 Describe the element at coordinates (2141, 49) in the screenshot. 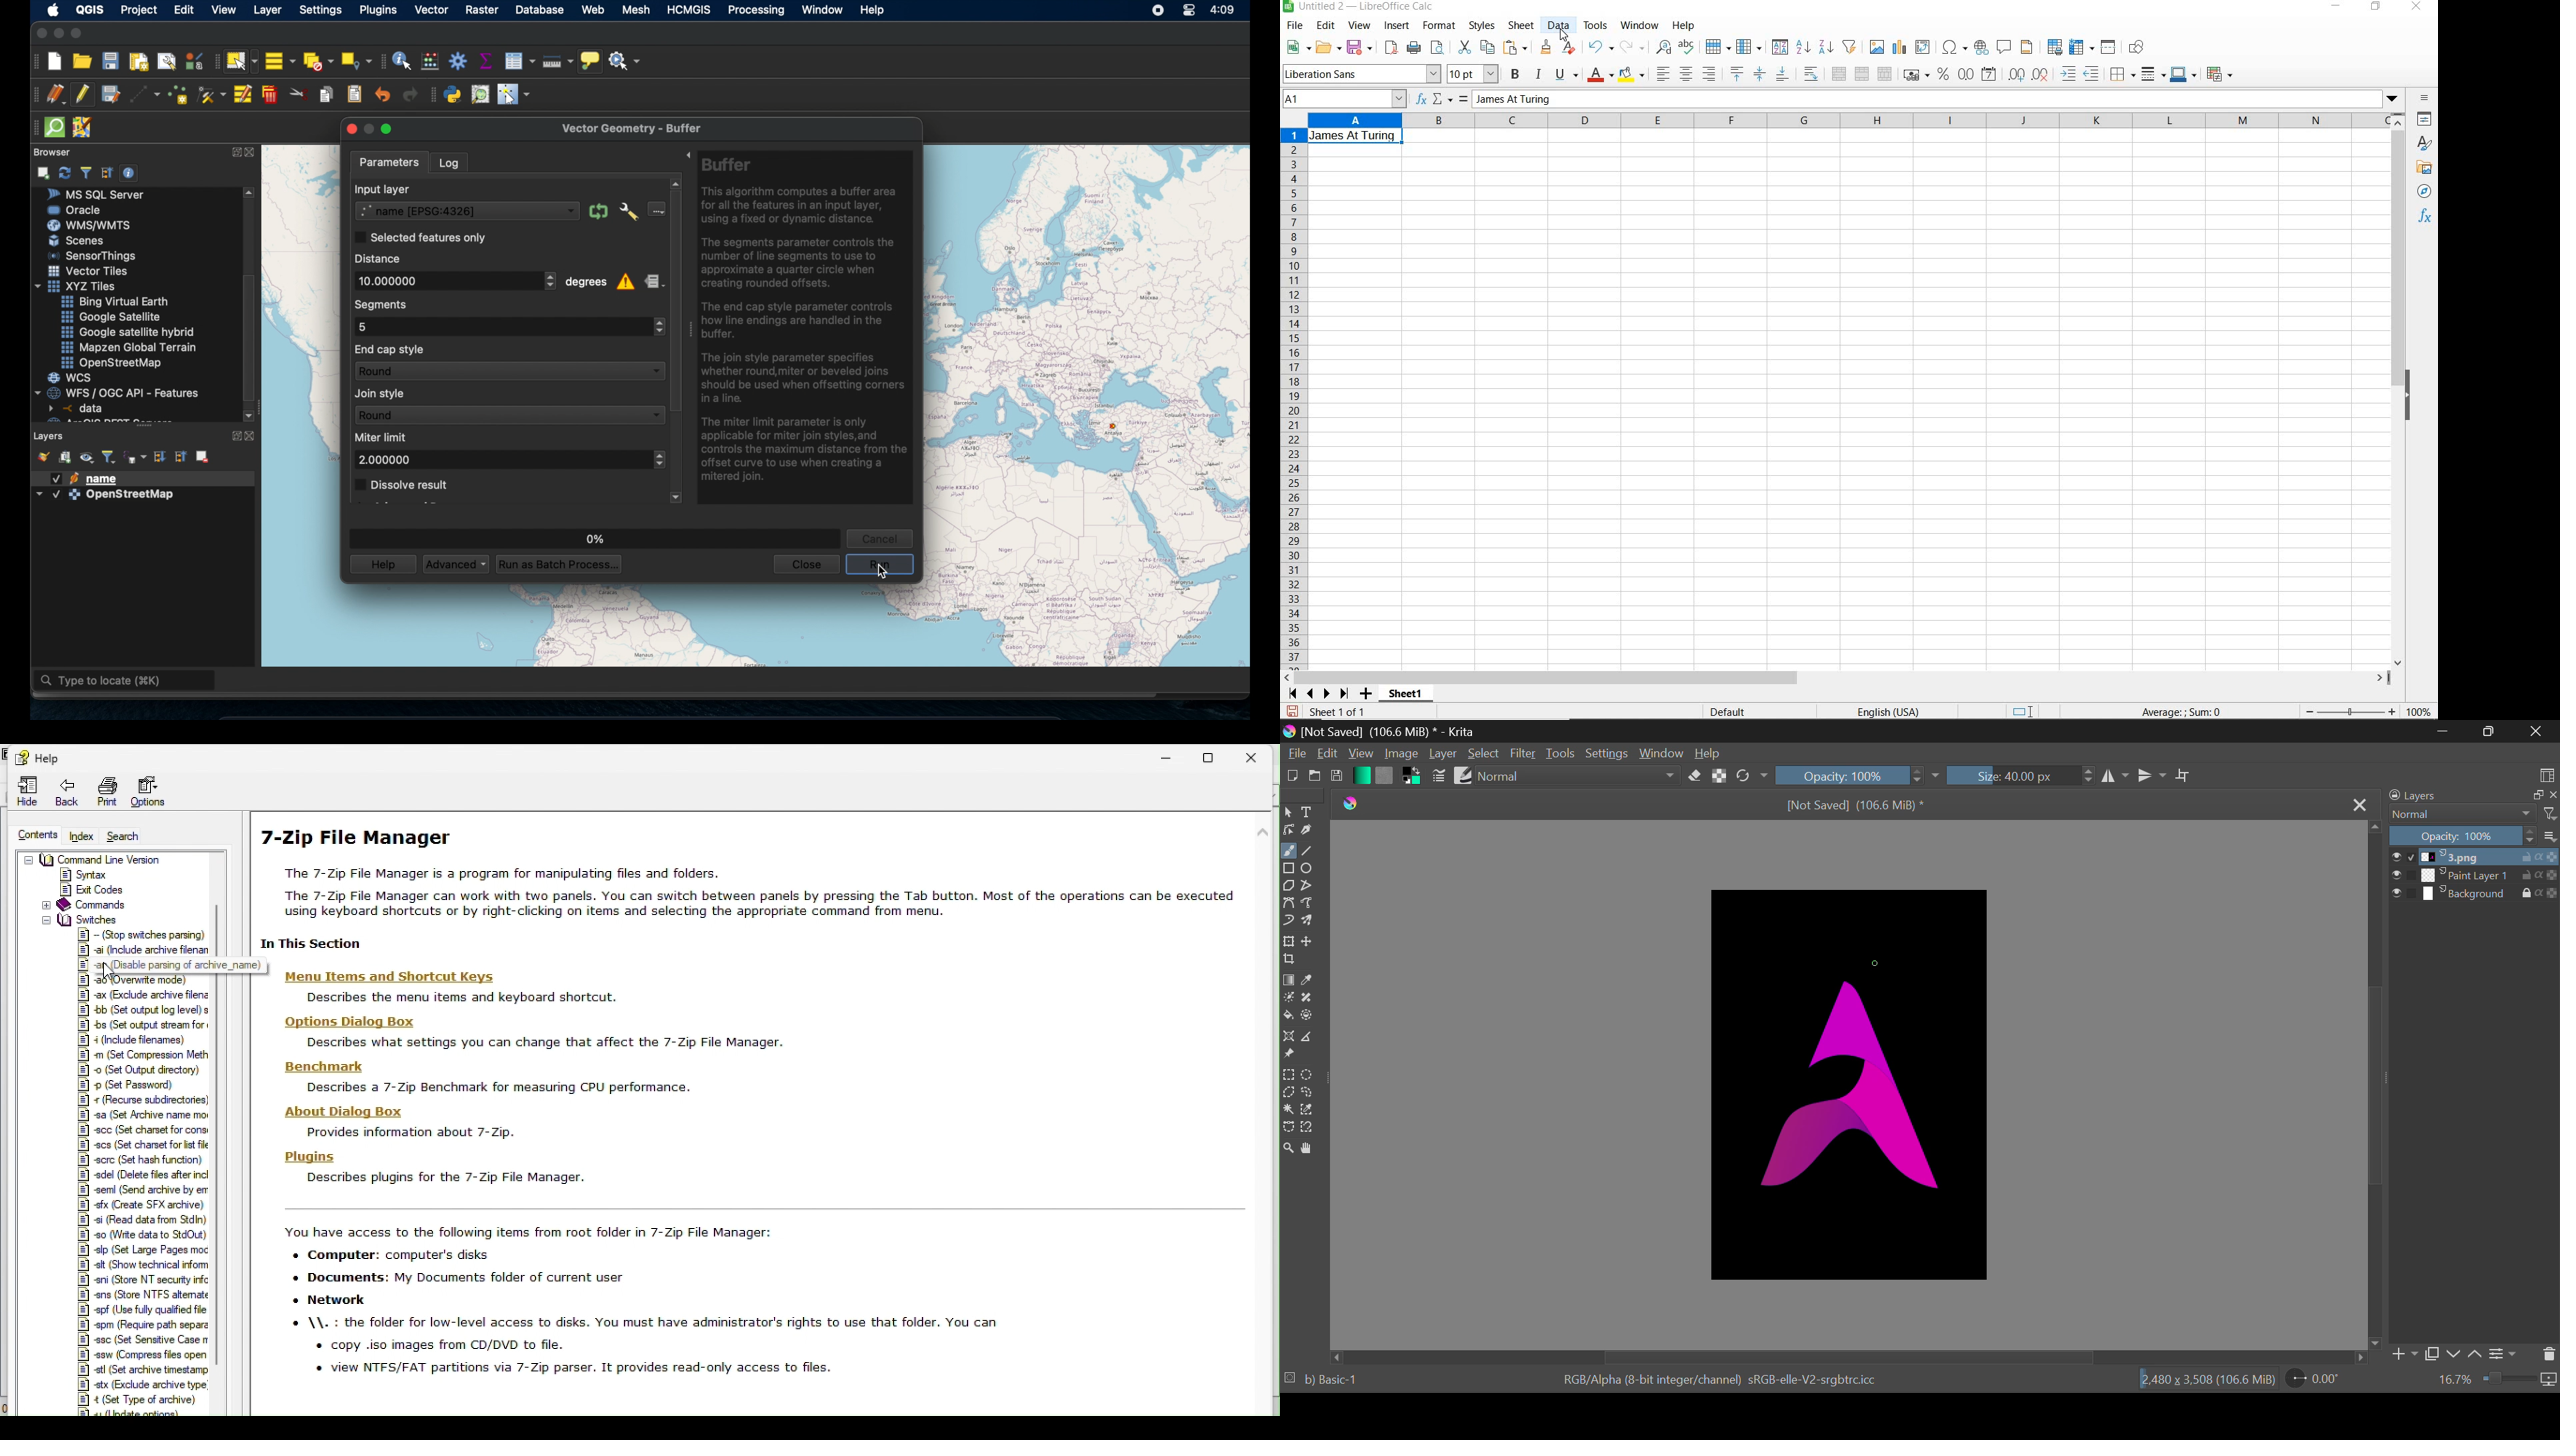

I see `show draw functions` at that location.